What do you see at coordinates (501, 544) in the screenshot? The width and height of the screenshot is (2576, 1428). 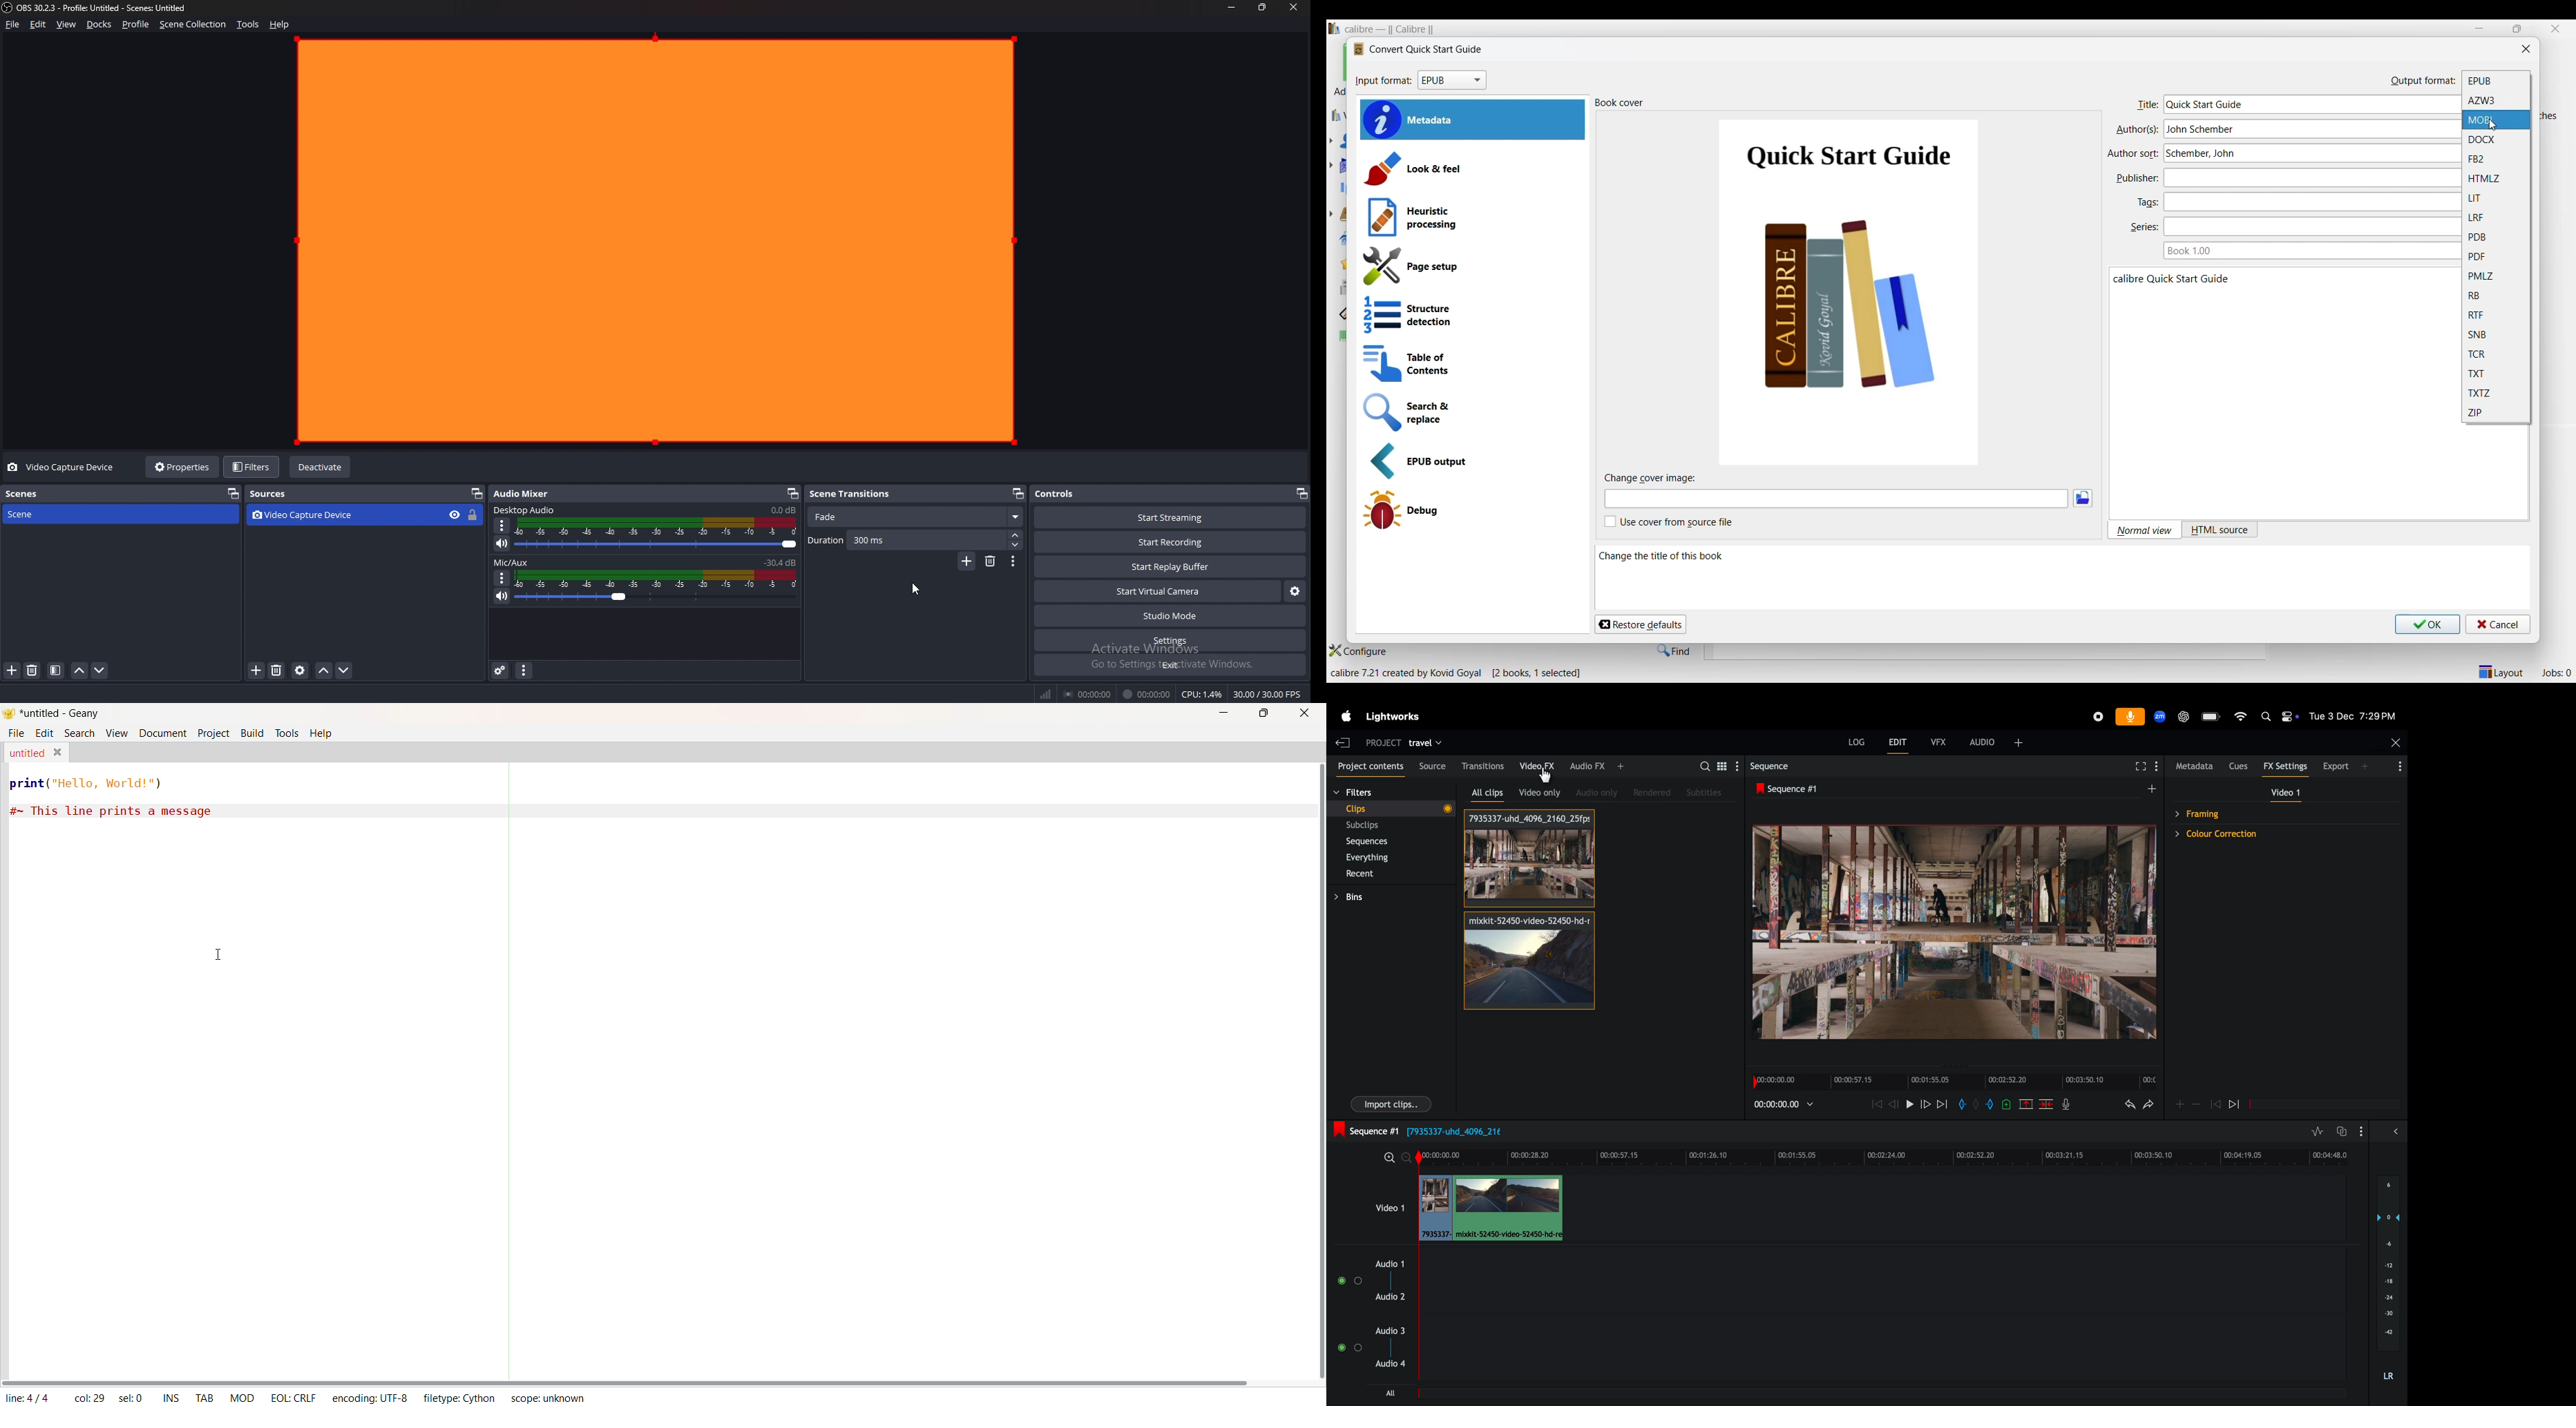 I see `mute` at bounding box center [501, 544].